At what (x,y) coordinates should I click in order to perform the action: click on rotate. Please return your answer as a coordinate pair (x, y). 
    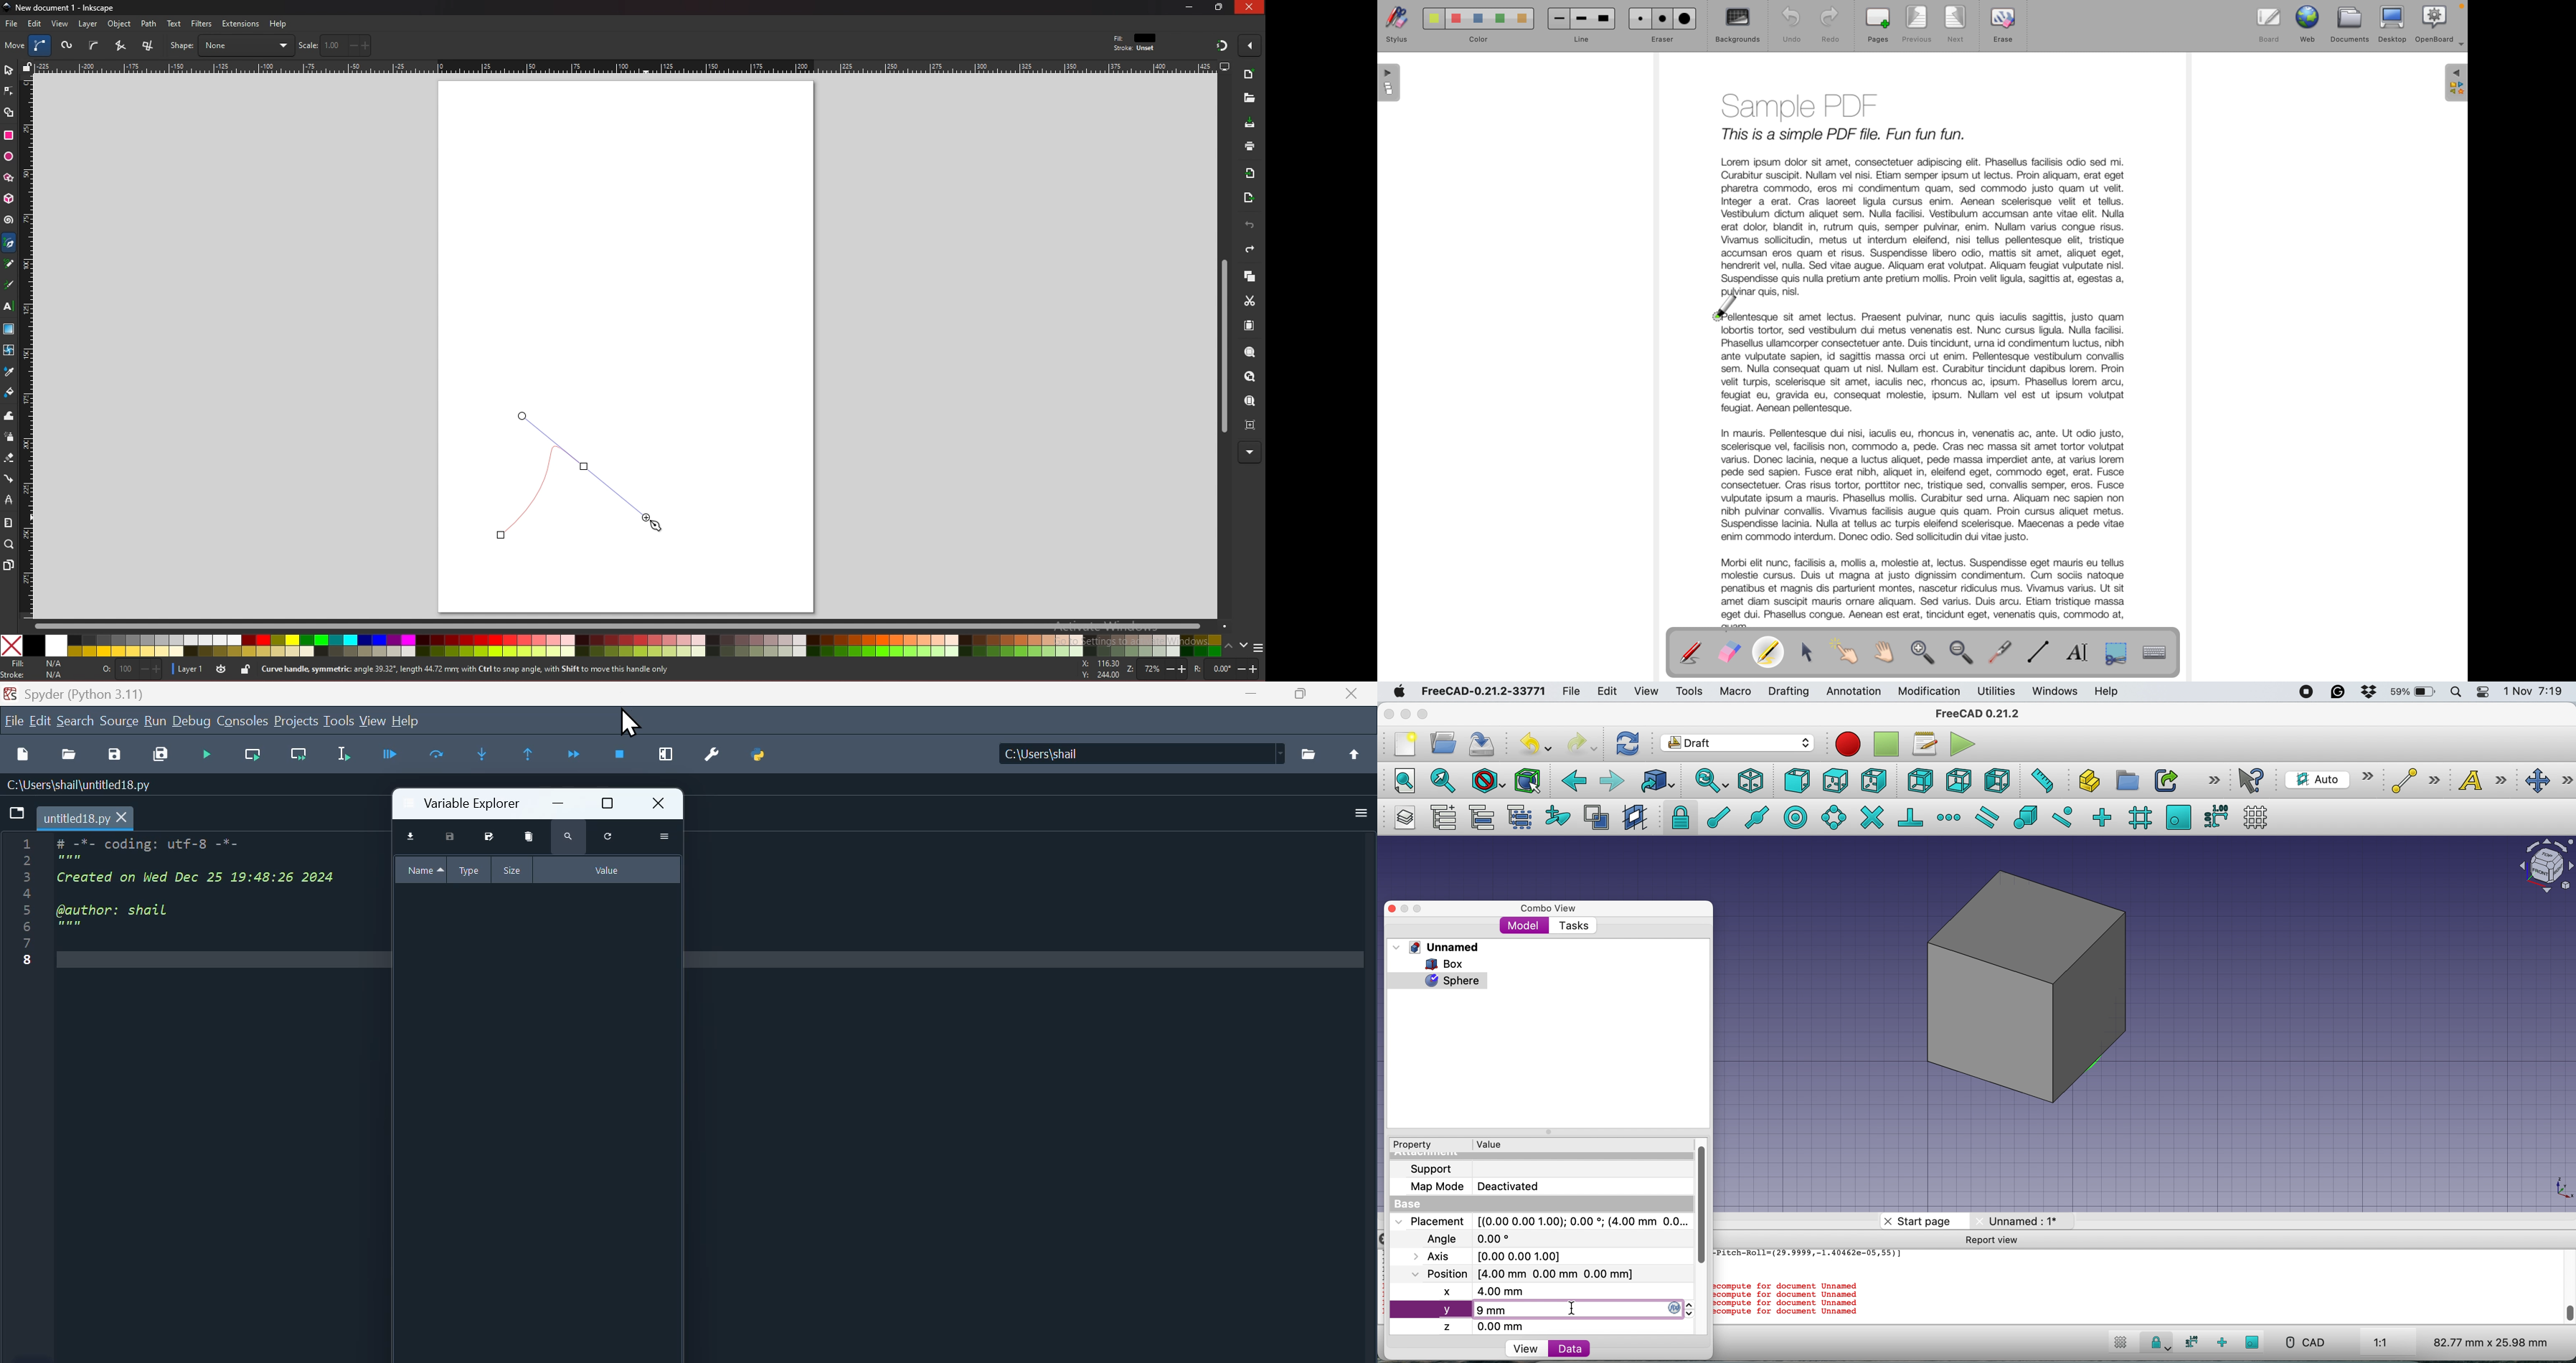
    Looking at the image, I should click on (1228, 669).